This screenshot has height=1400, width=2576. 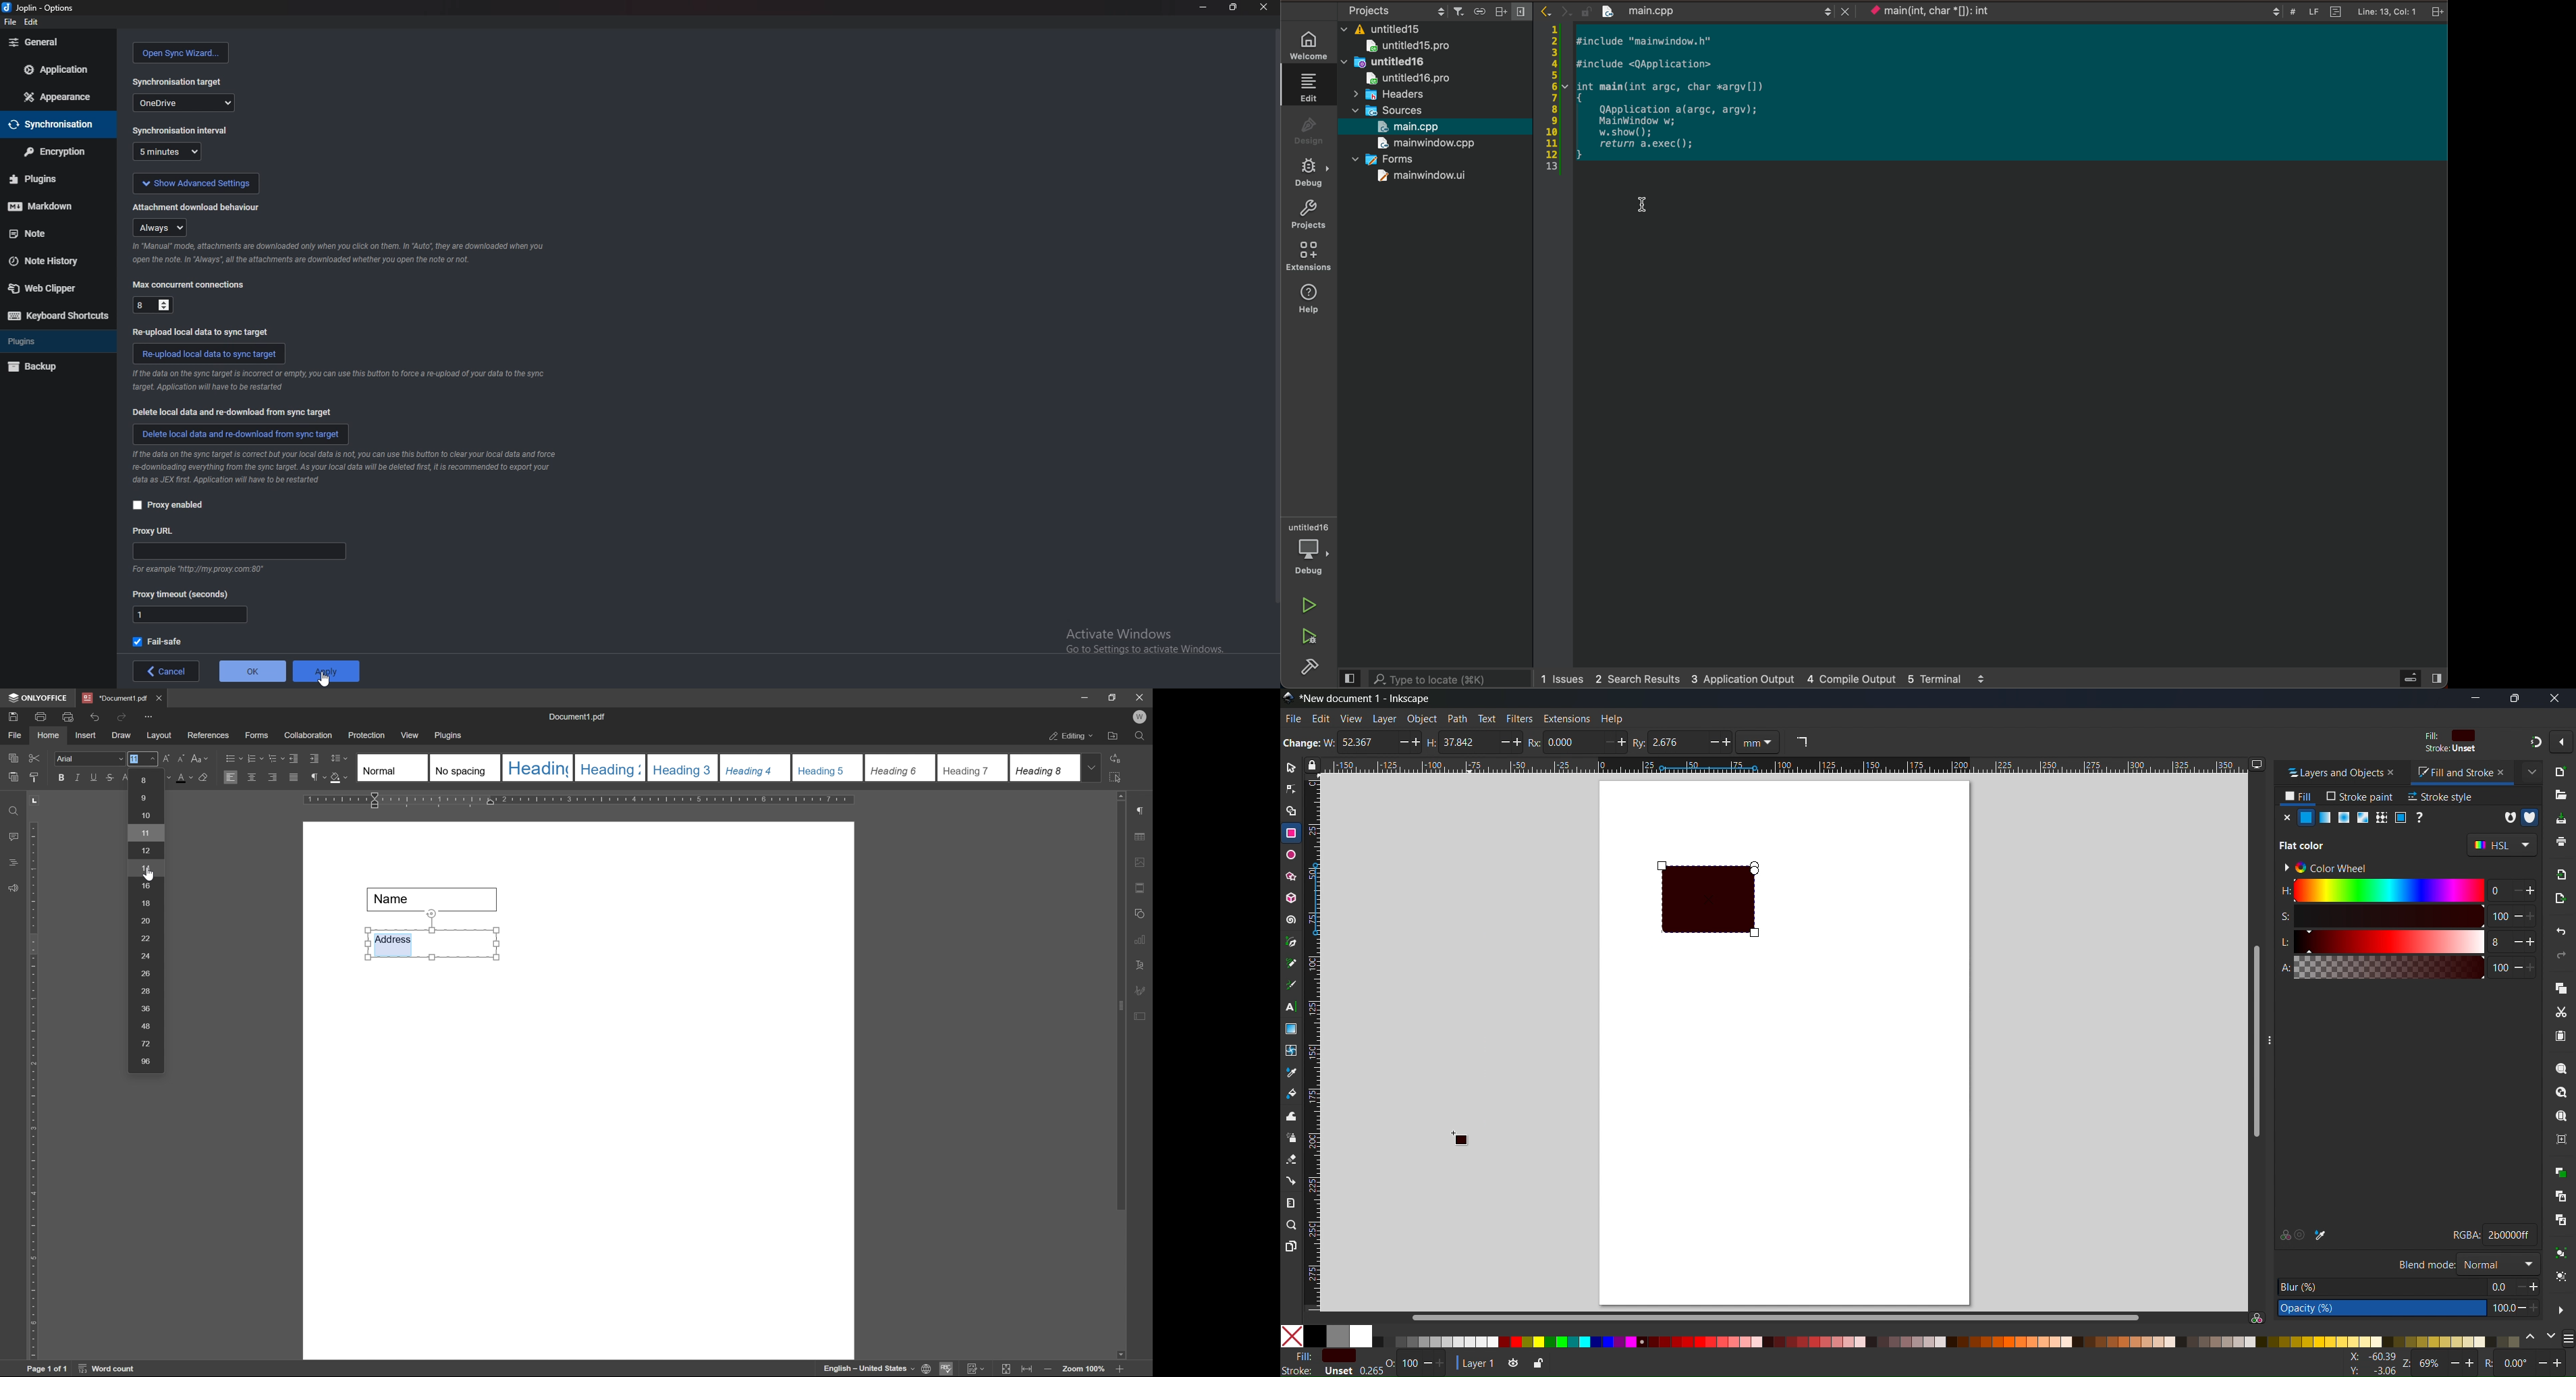 I want to click on close, so click(x=1140, y=696).